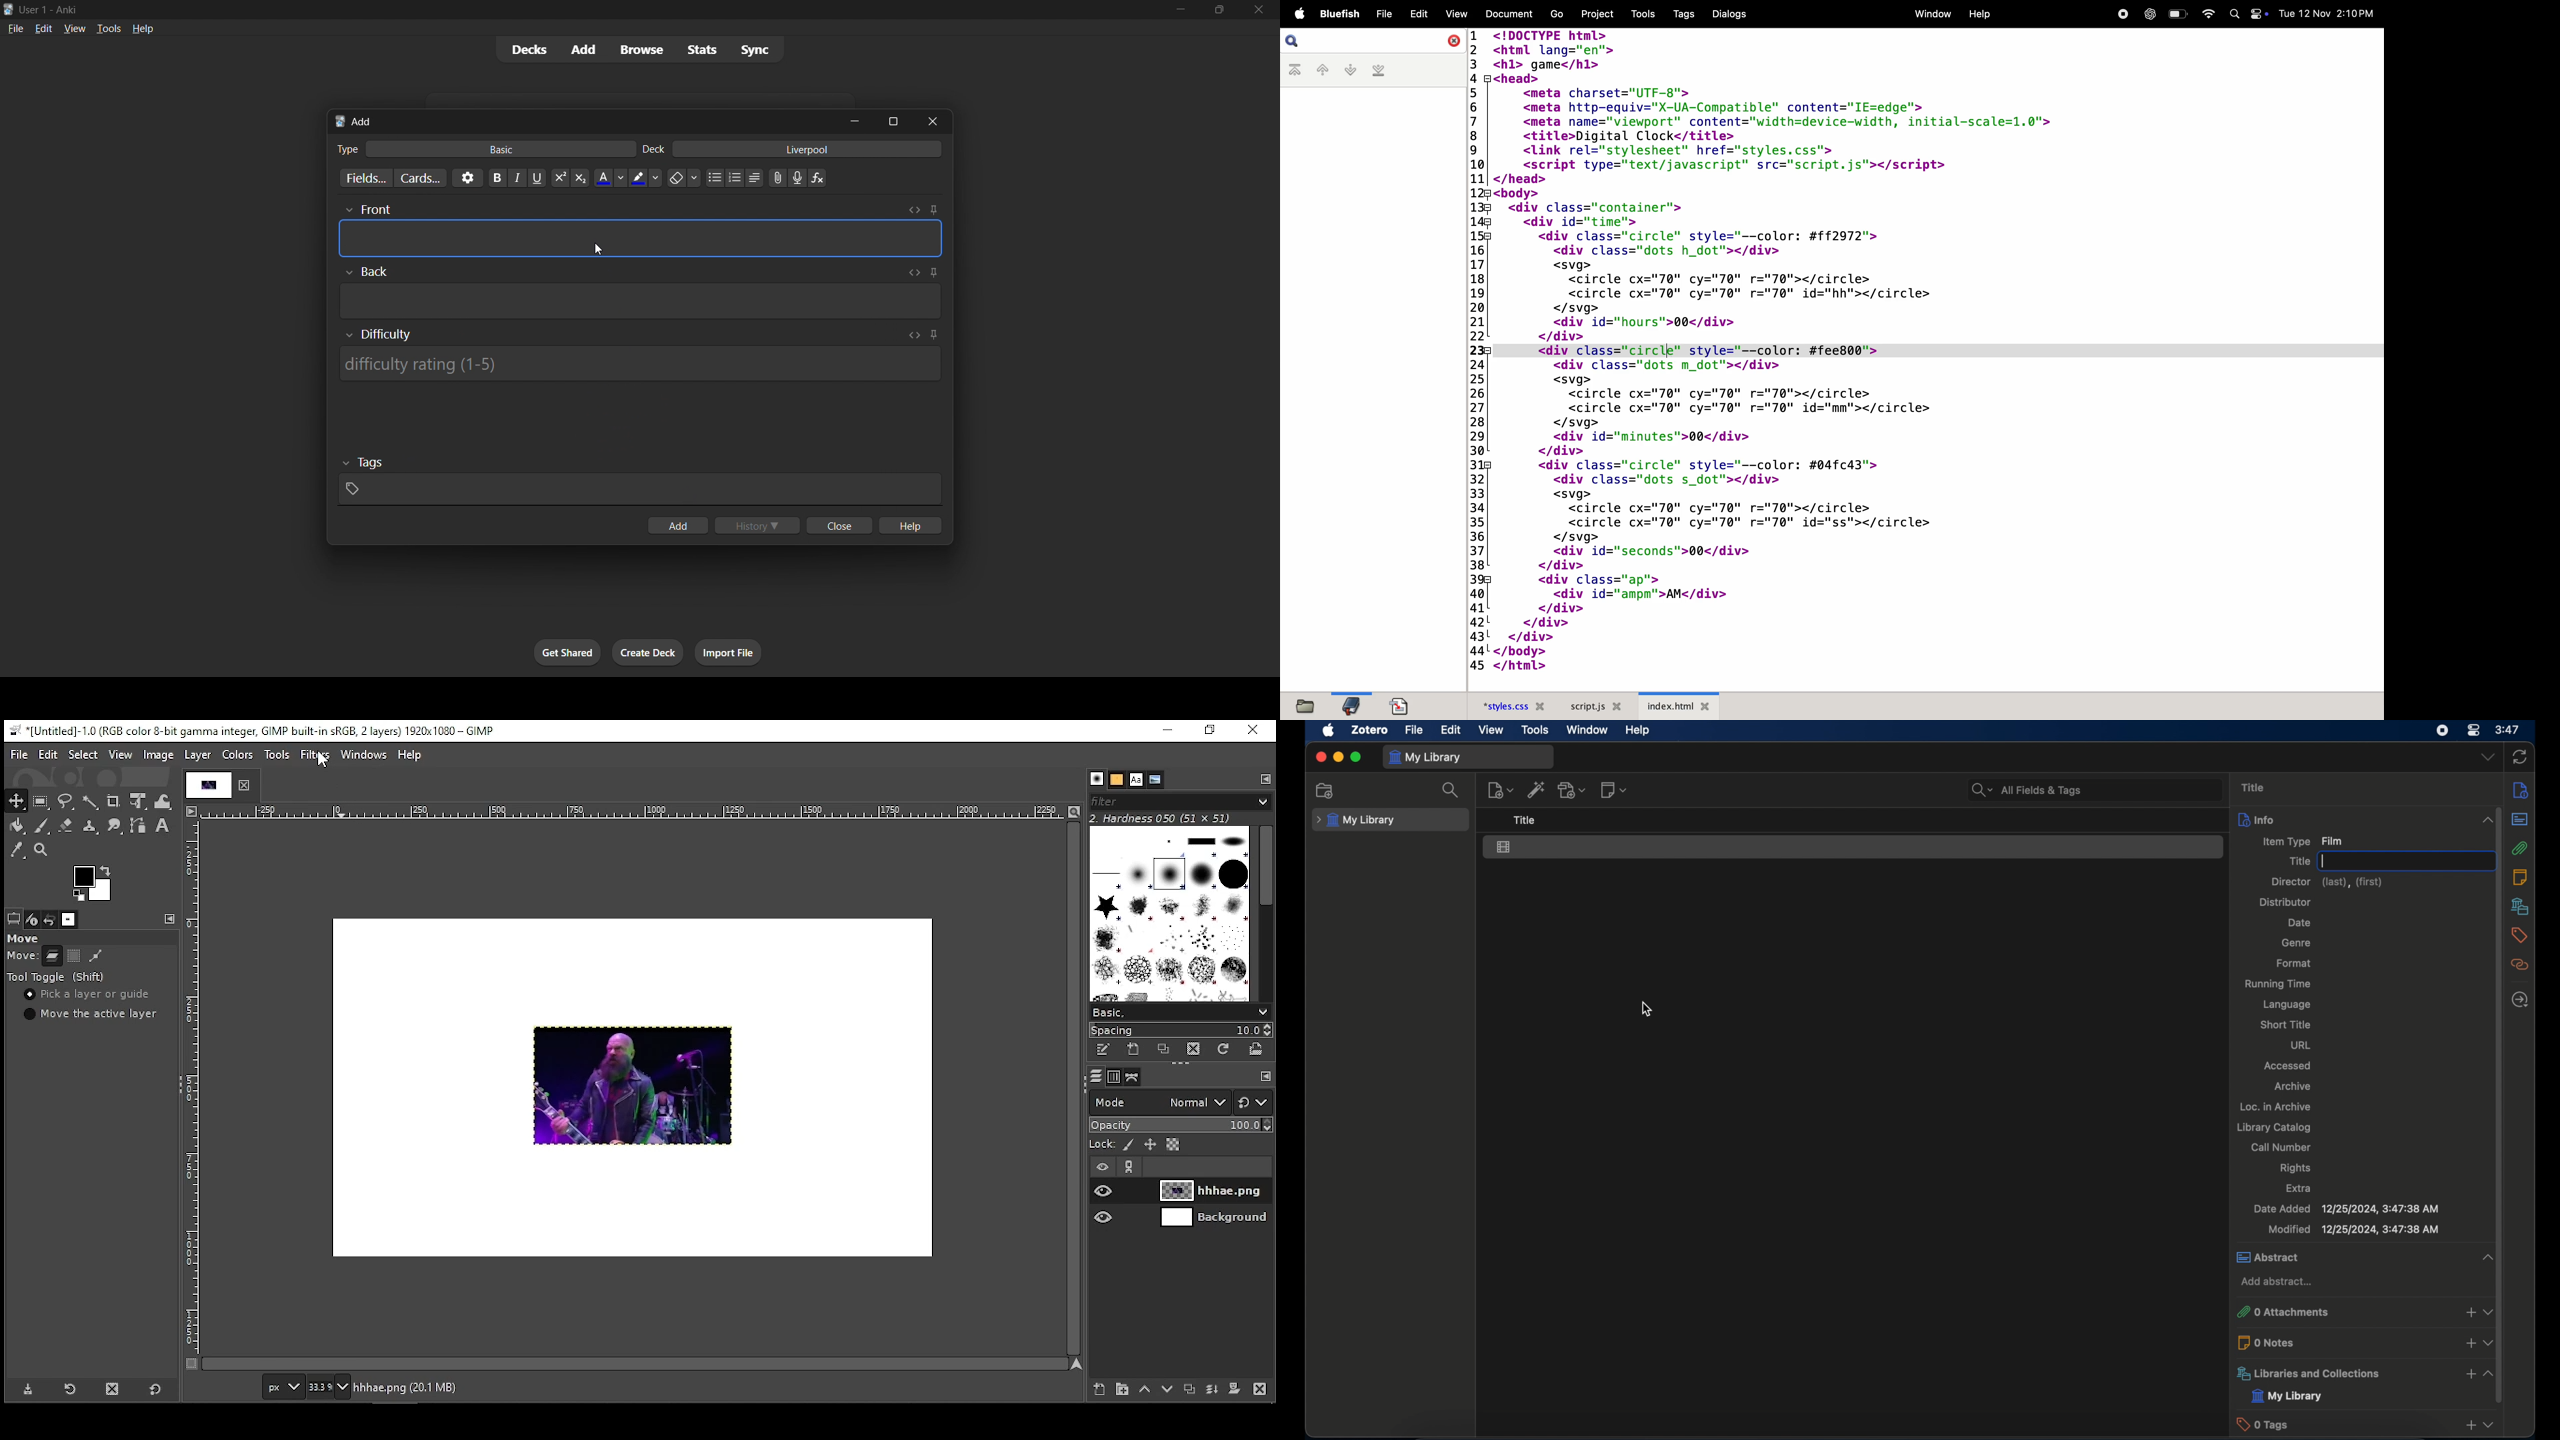 This screenshot has height=1456, width=2576. What do you see at coordinates (2299, 922) in the screenshot?
I see `date` at bounding box center [2299, 922].